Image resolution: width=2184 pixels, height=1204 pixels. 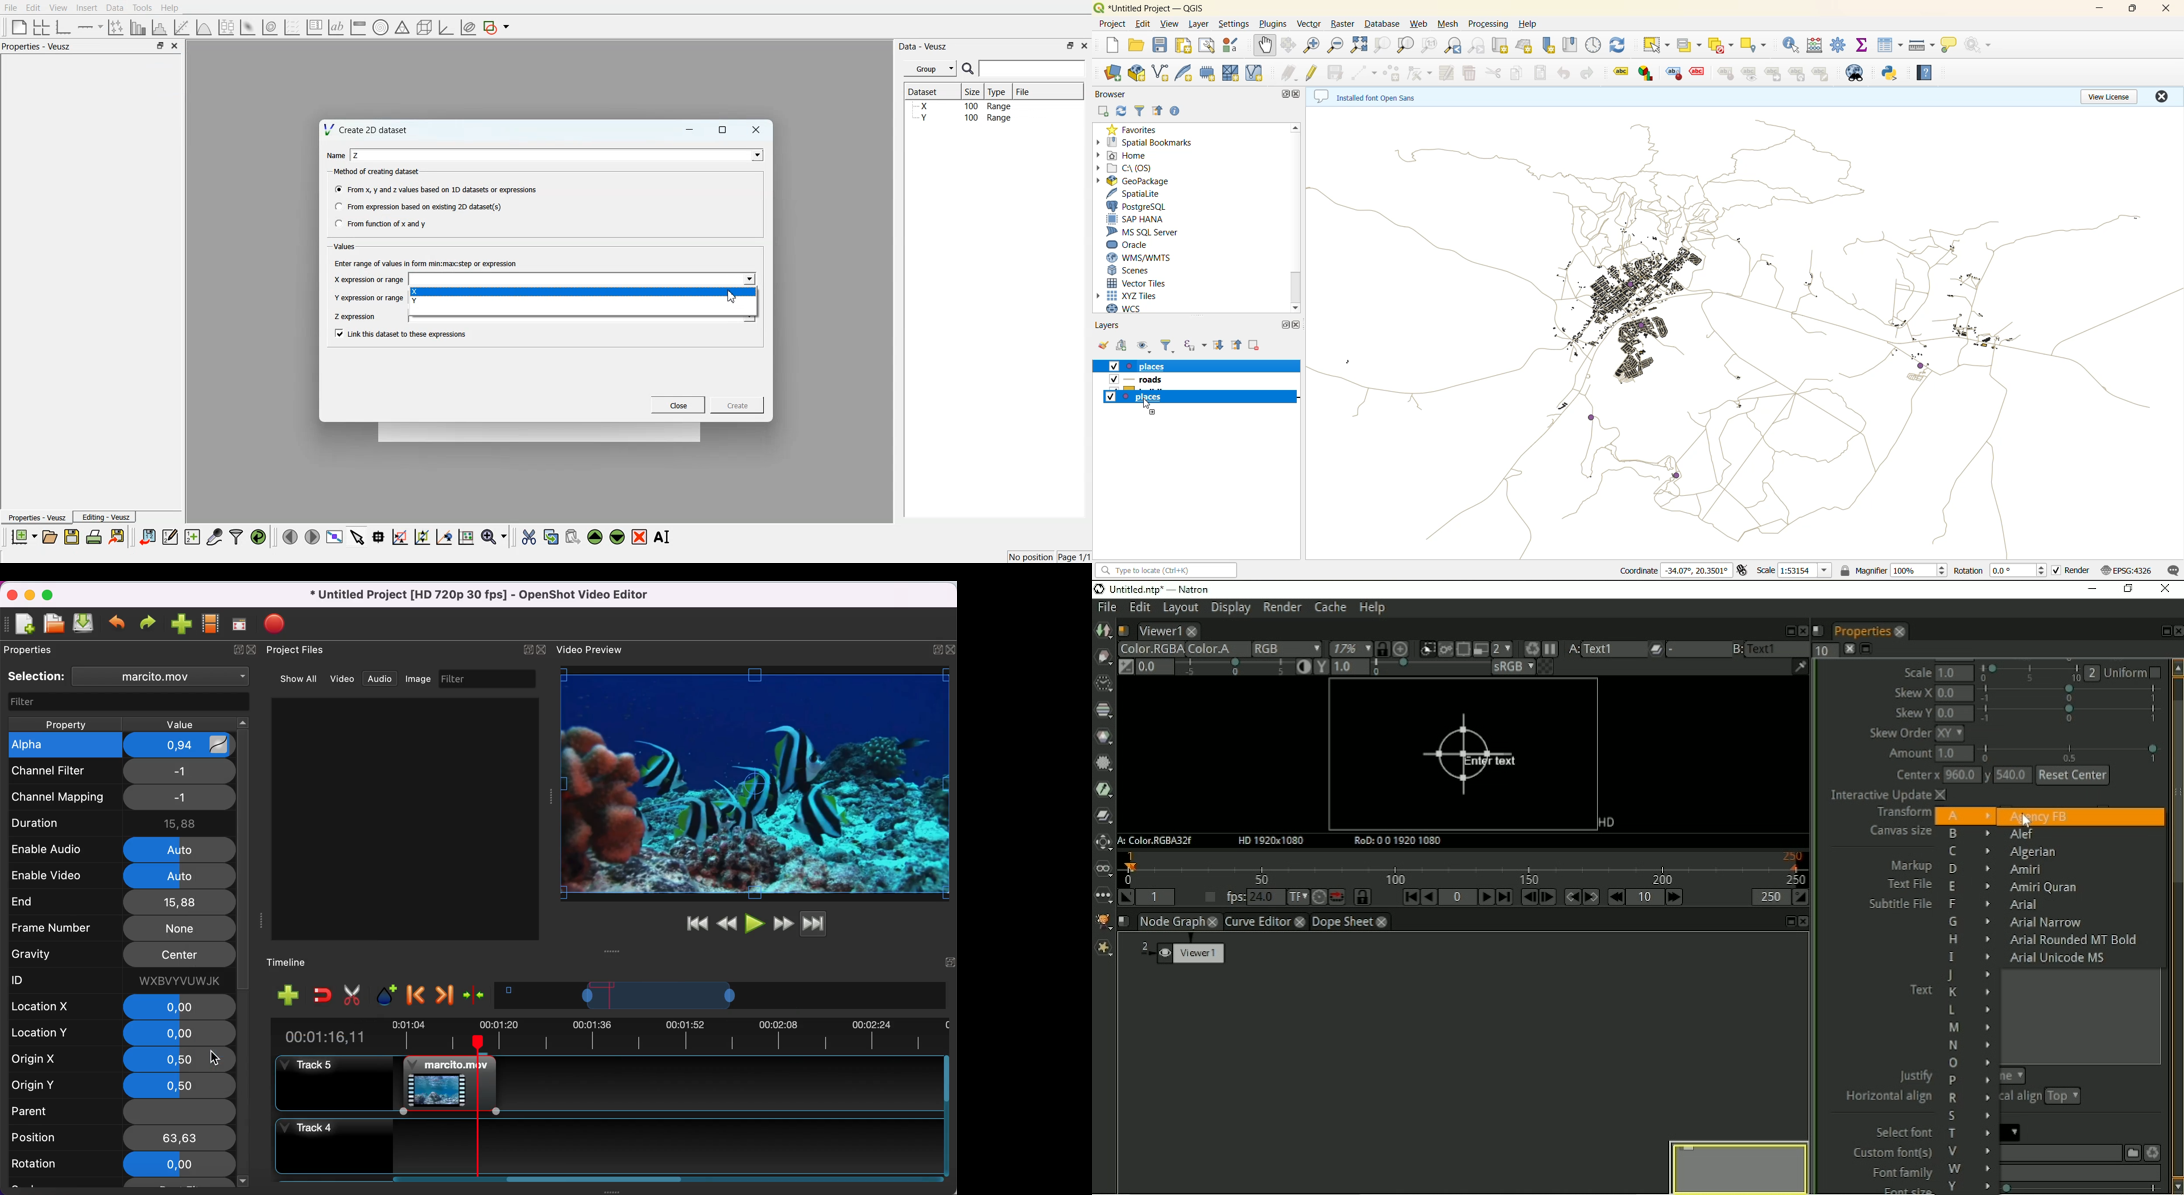 I want to click on postgre sql, so click(x=1142, y=206).